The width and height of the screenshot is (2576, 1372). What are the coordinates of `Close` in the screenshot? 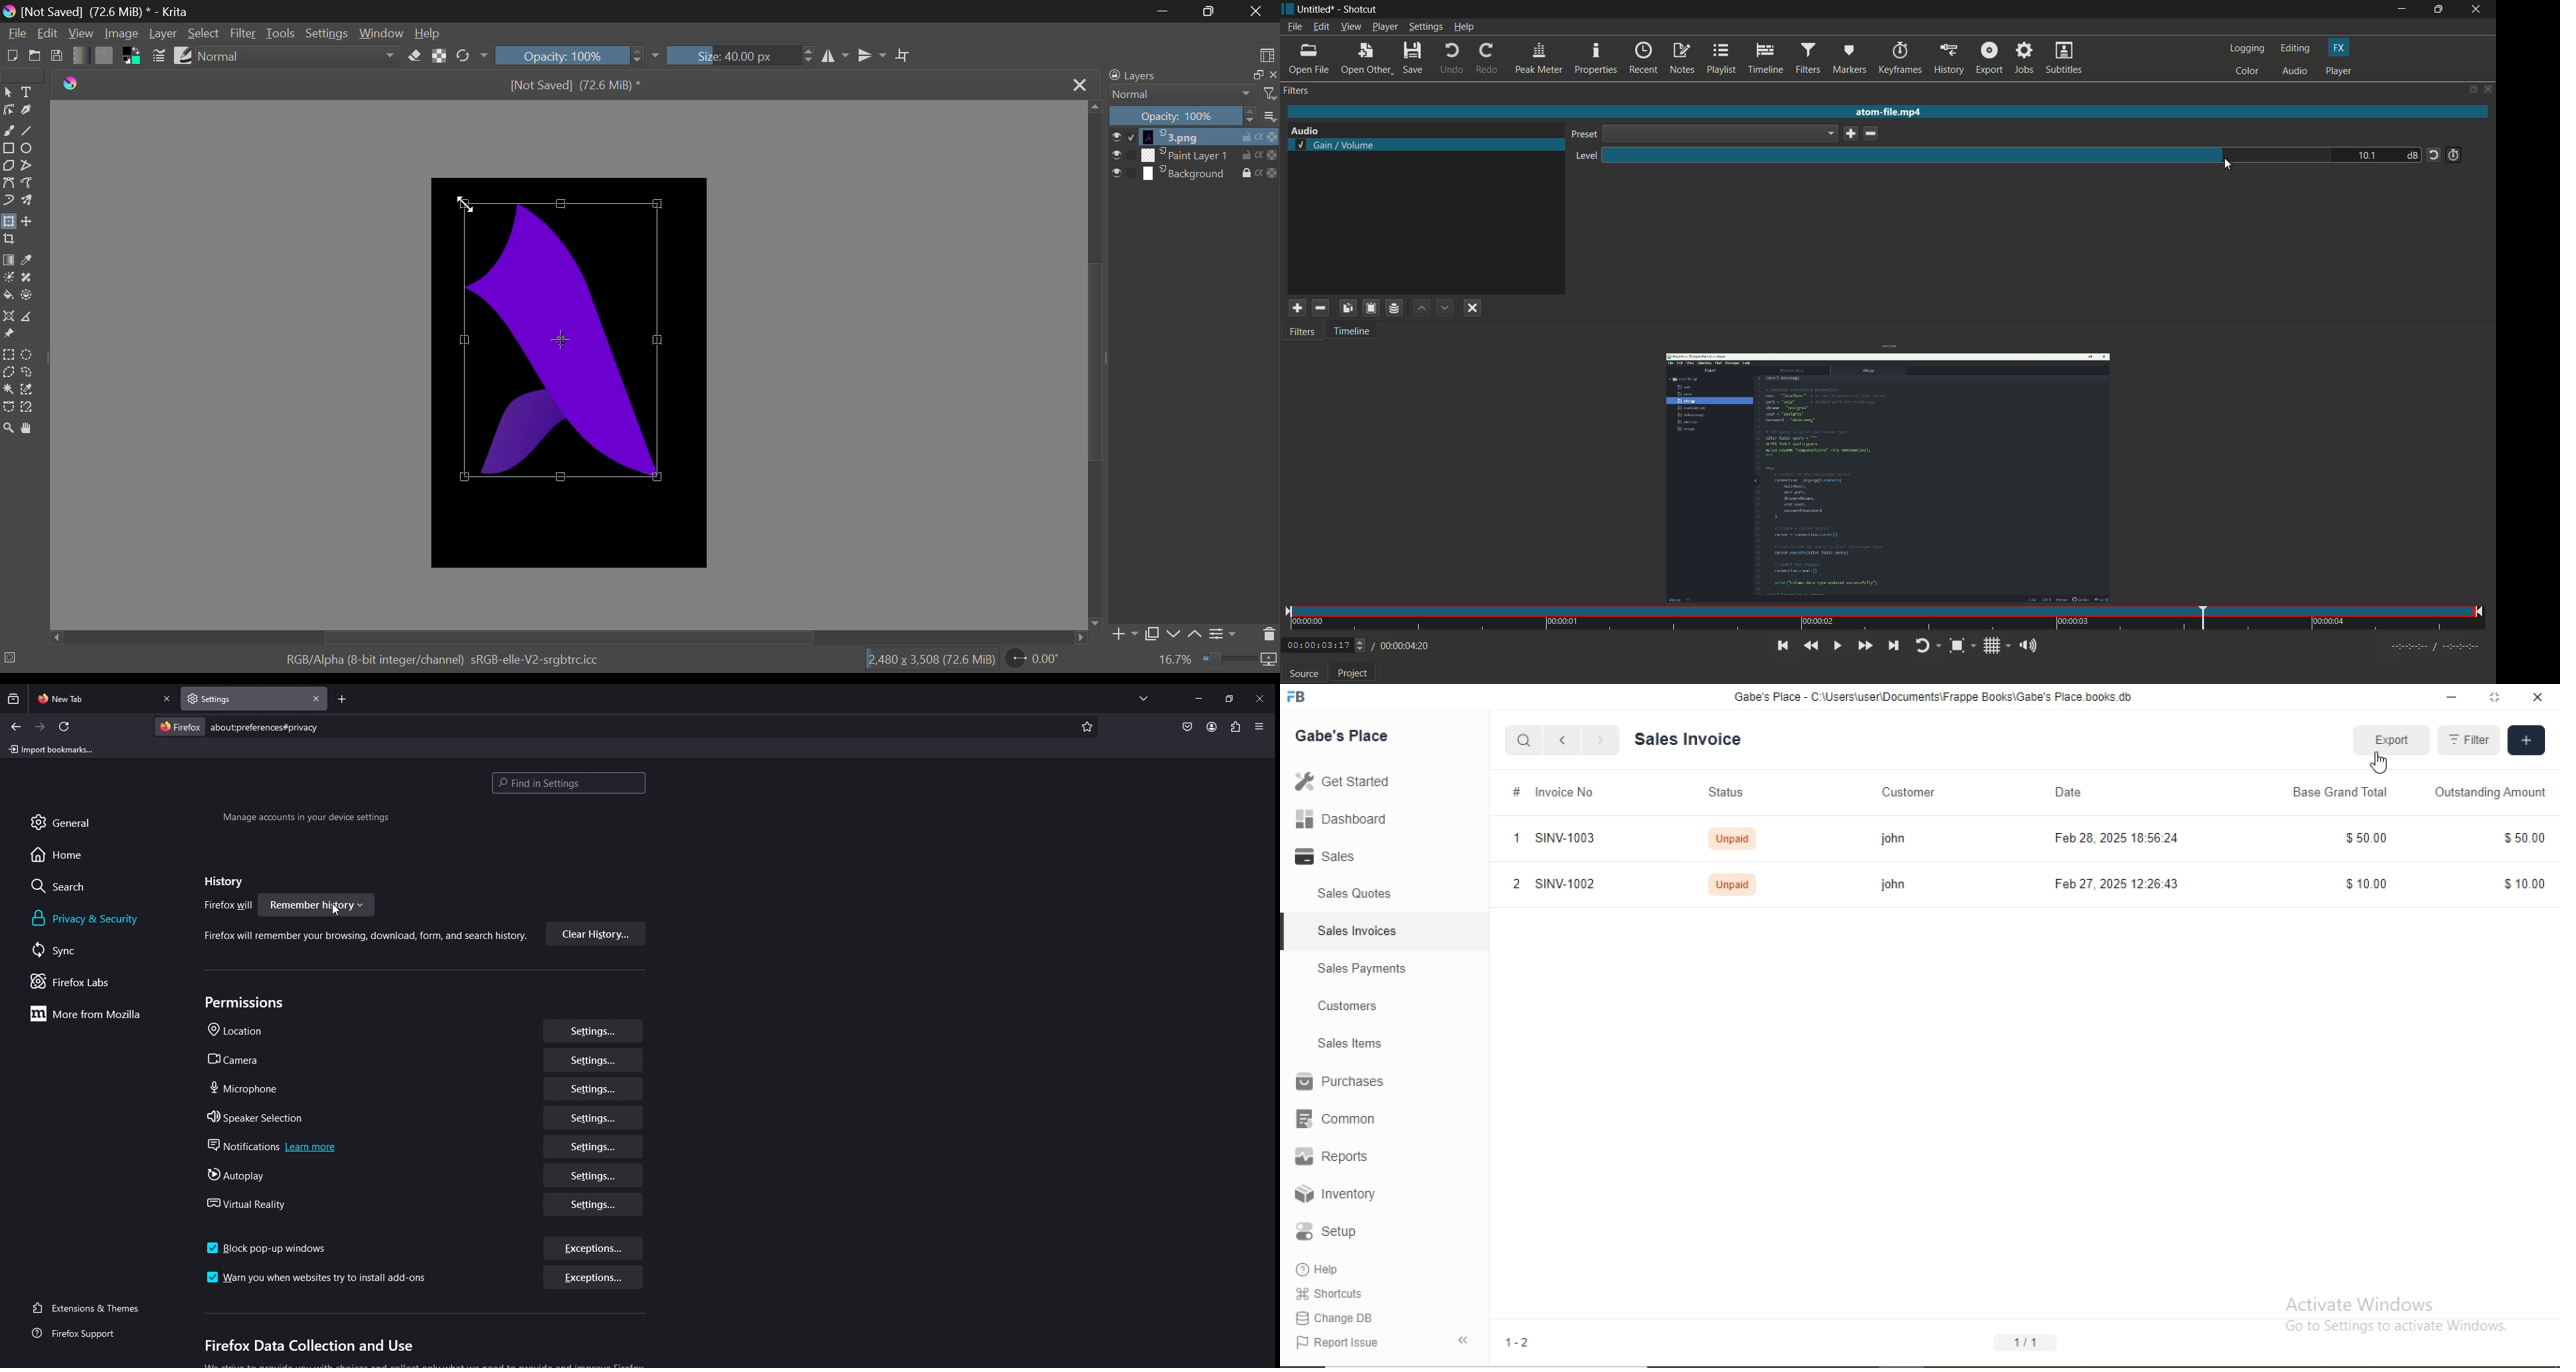 It's located at (1257, 11).